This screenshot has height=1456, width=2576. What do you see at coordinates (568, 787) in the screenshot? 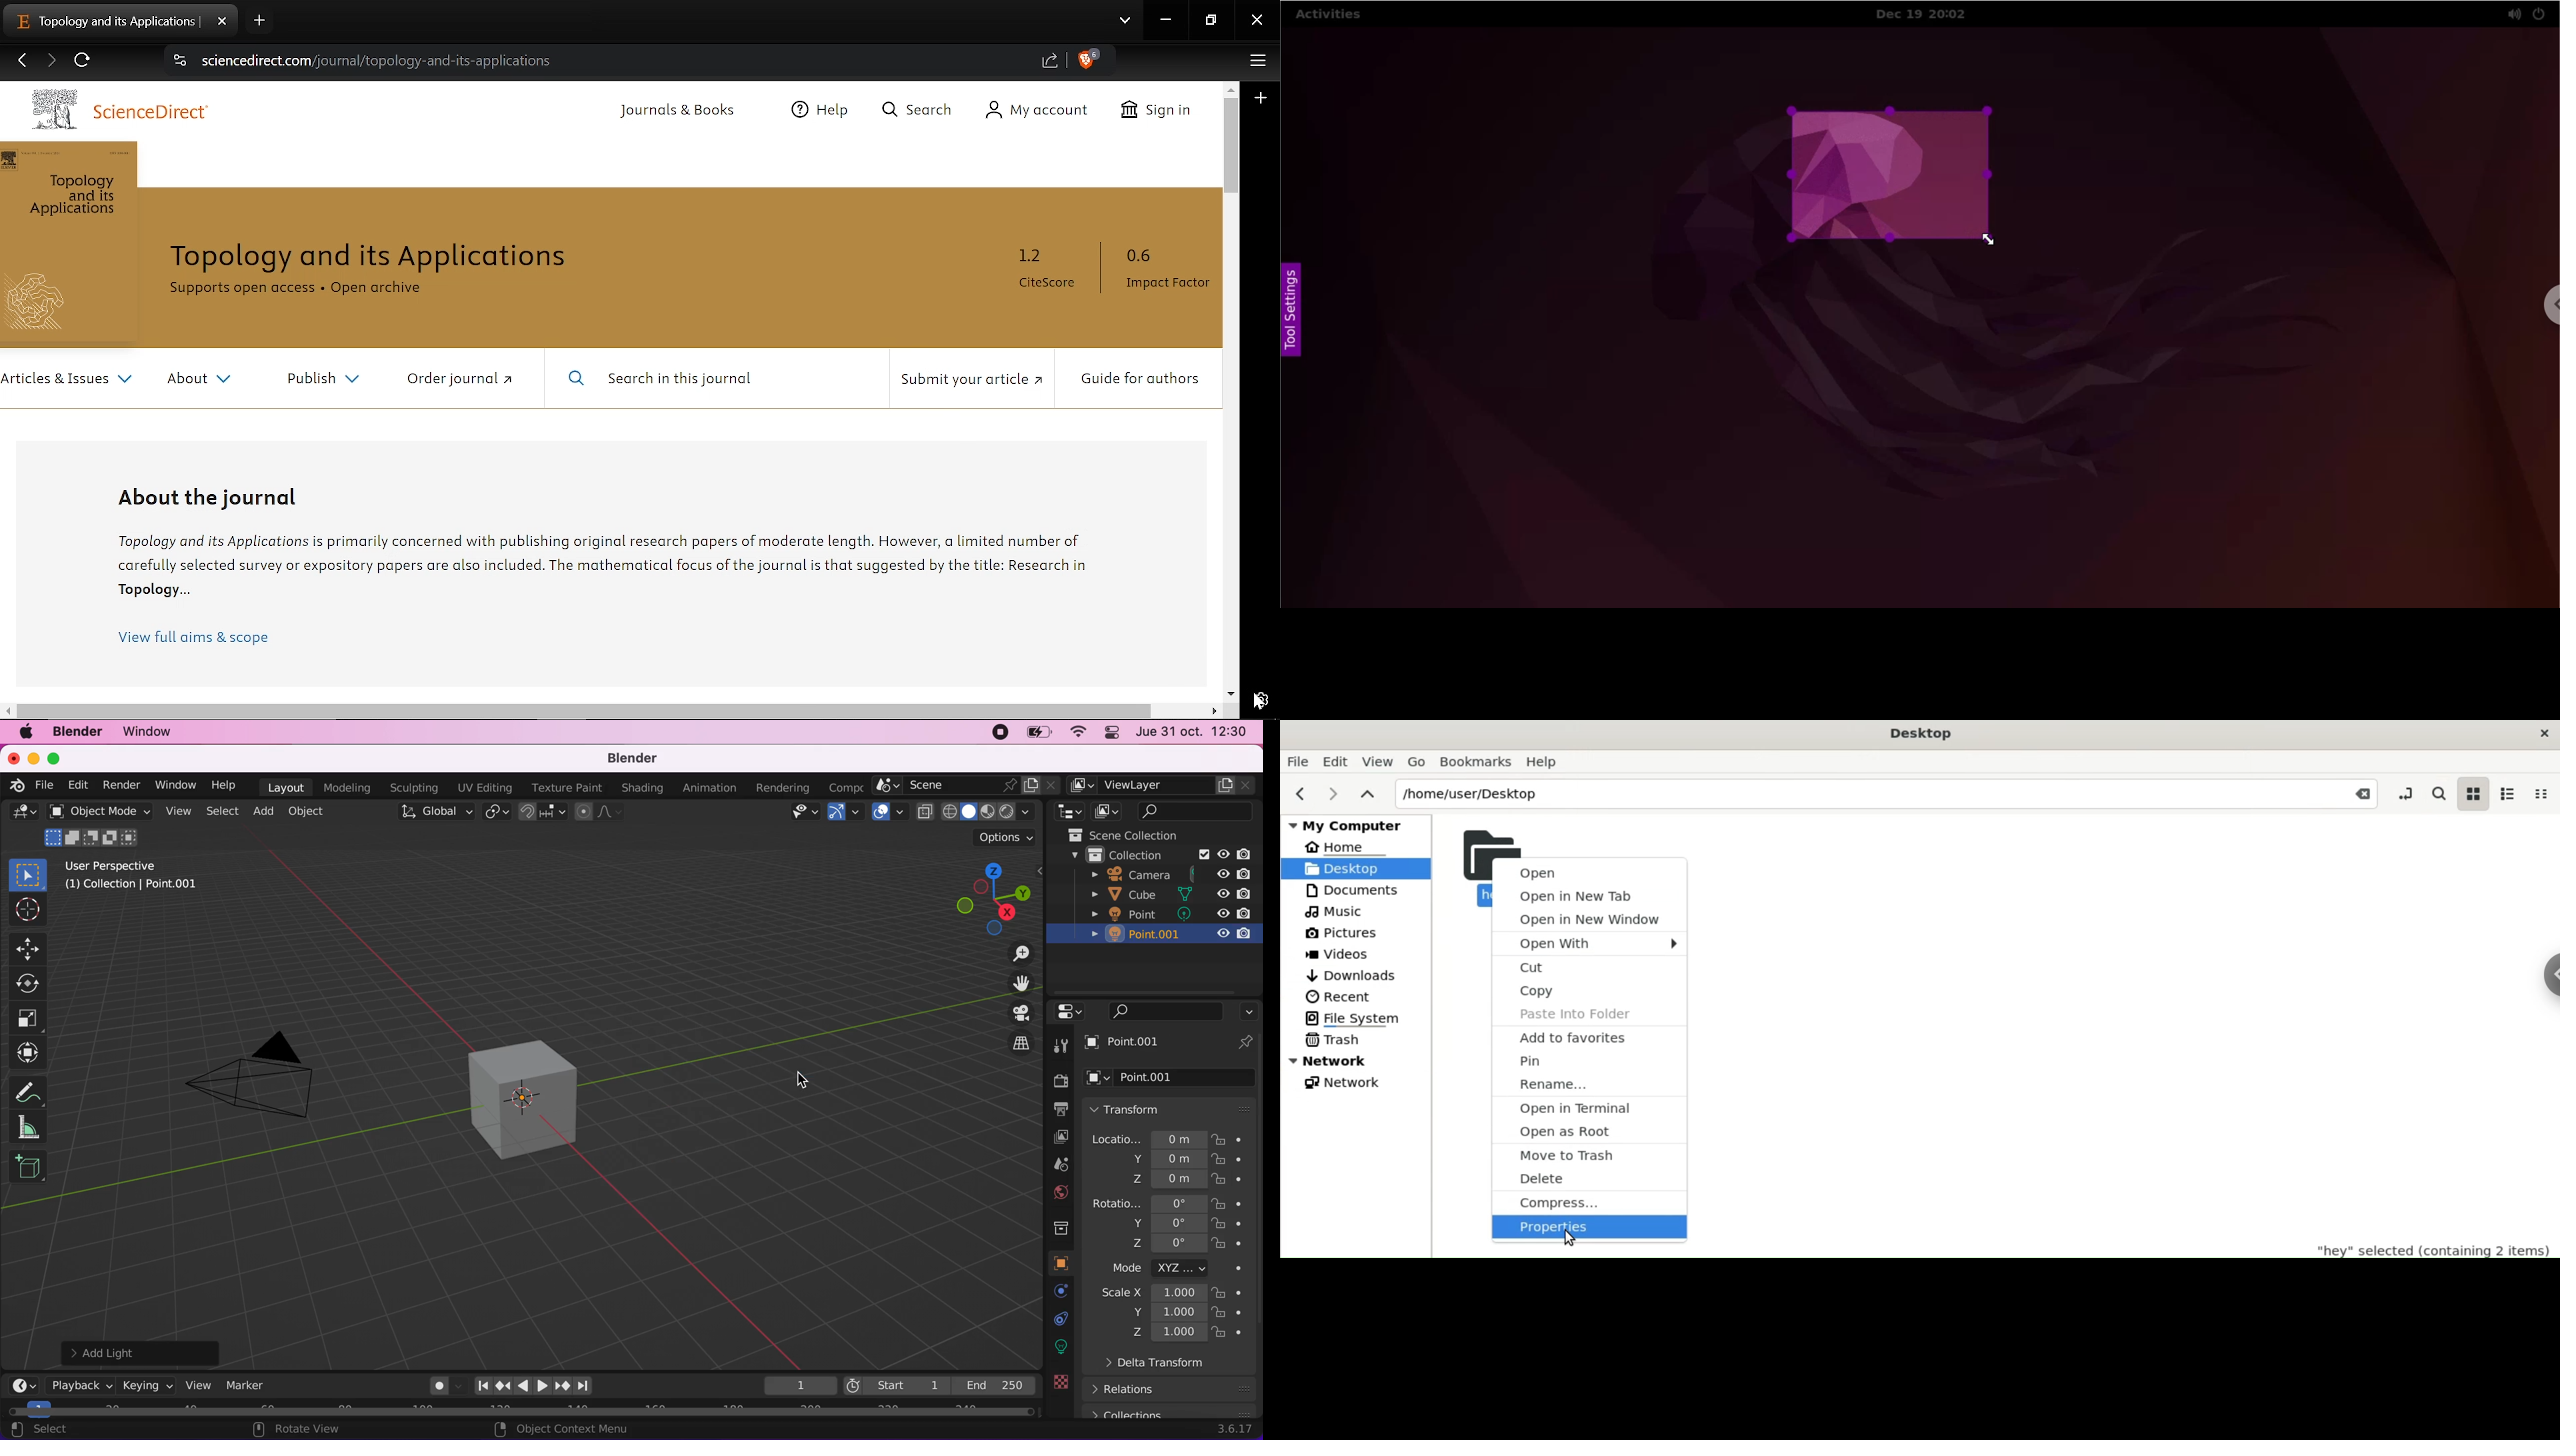
I see `texture paint` at bounding box center [568, 787].